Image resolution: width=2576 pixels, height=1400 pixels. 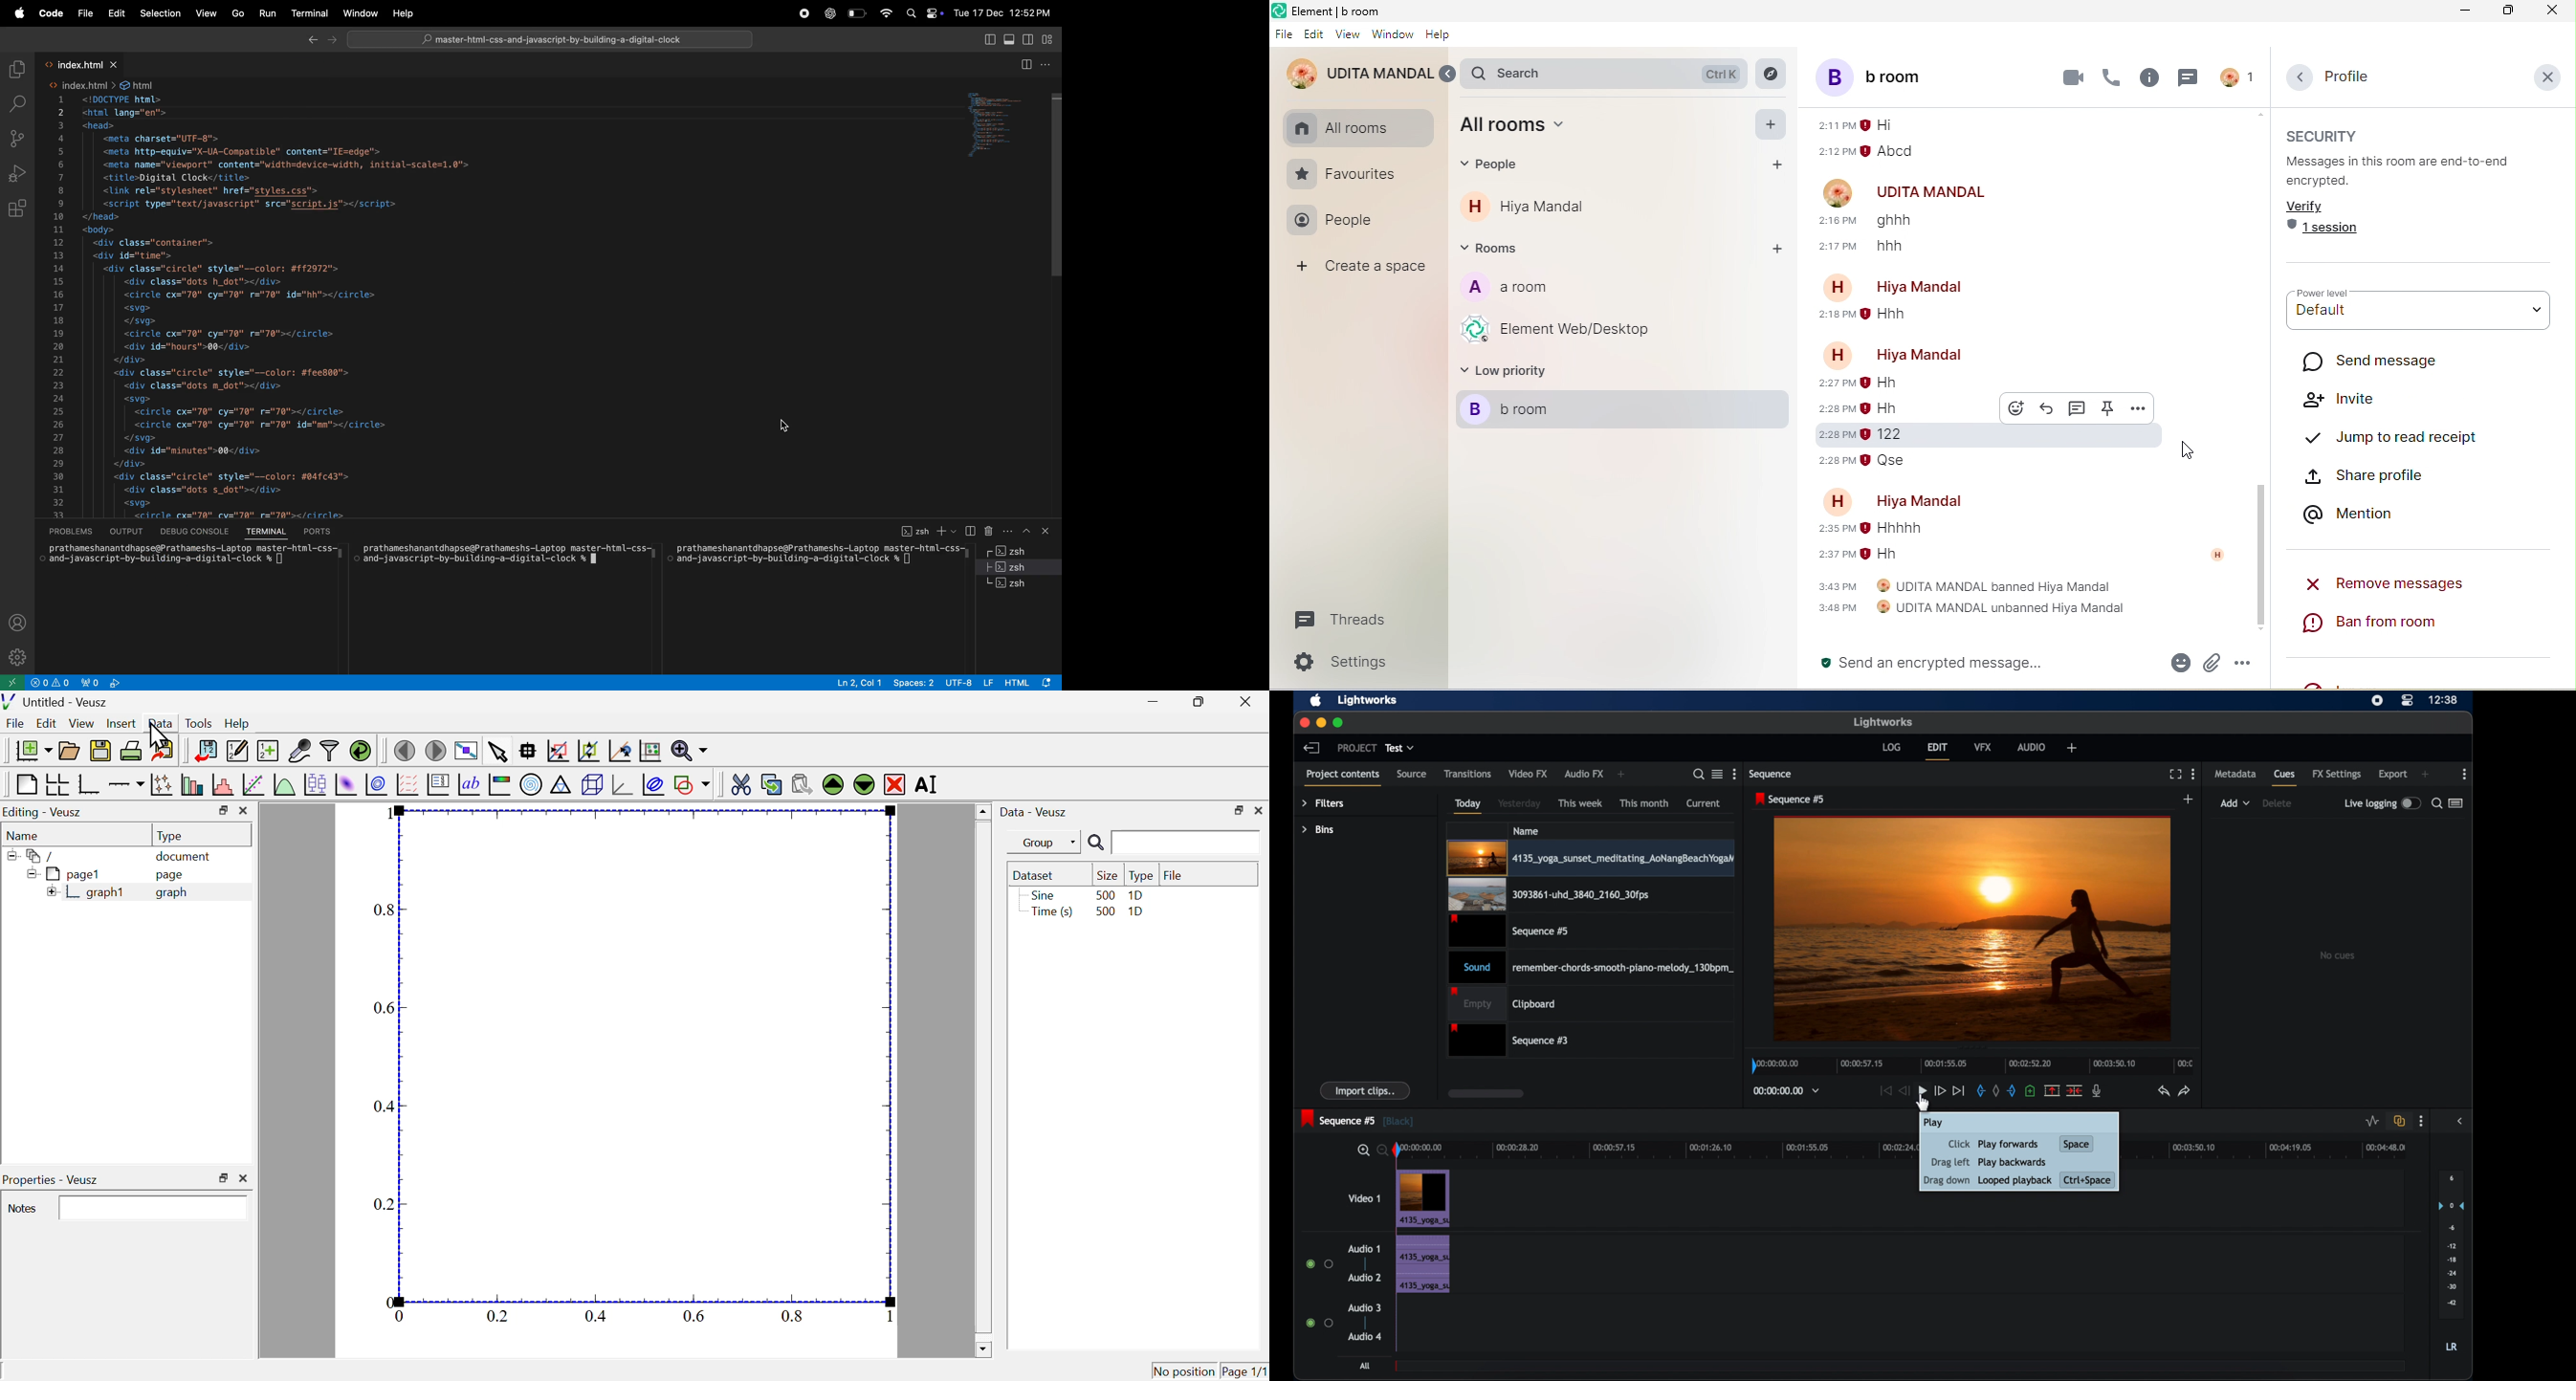 I want to click on cut the selected widget, so click(x=739, y=783).